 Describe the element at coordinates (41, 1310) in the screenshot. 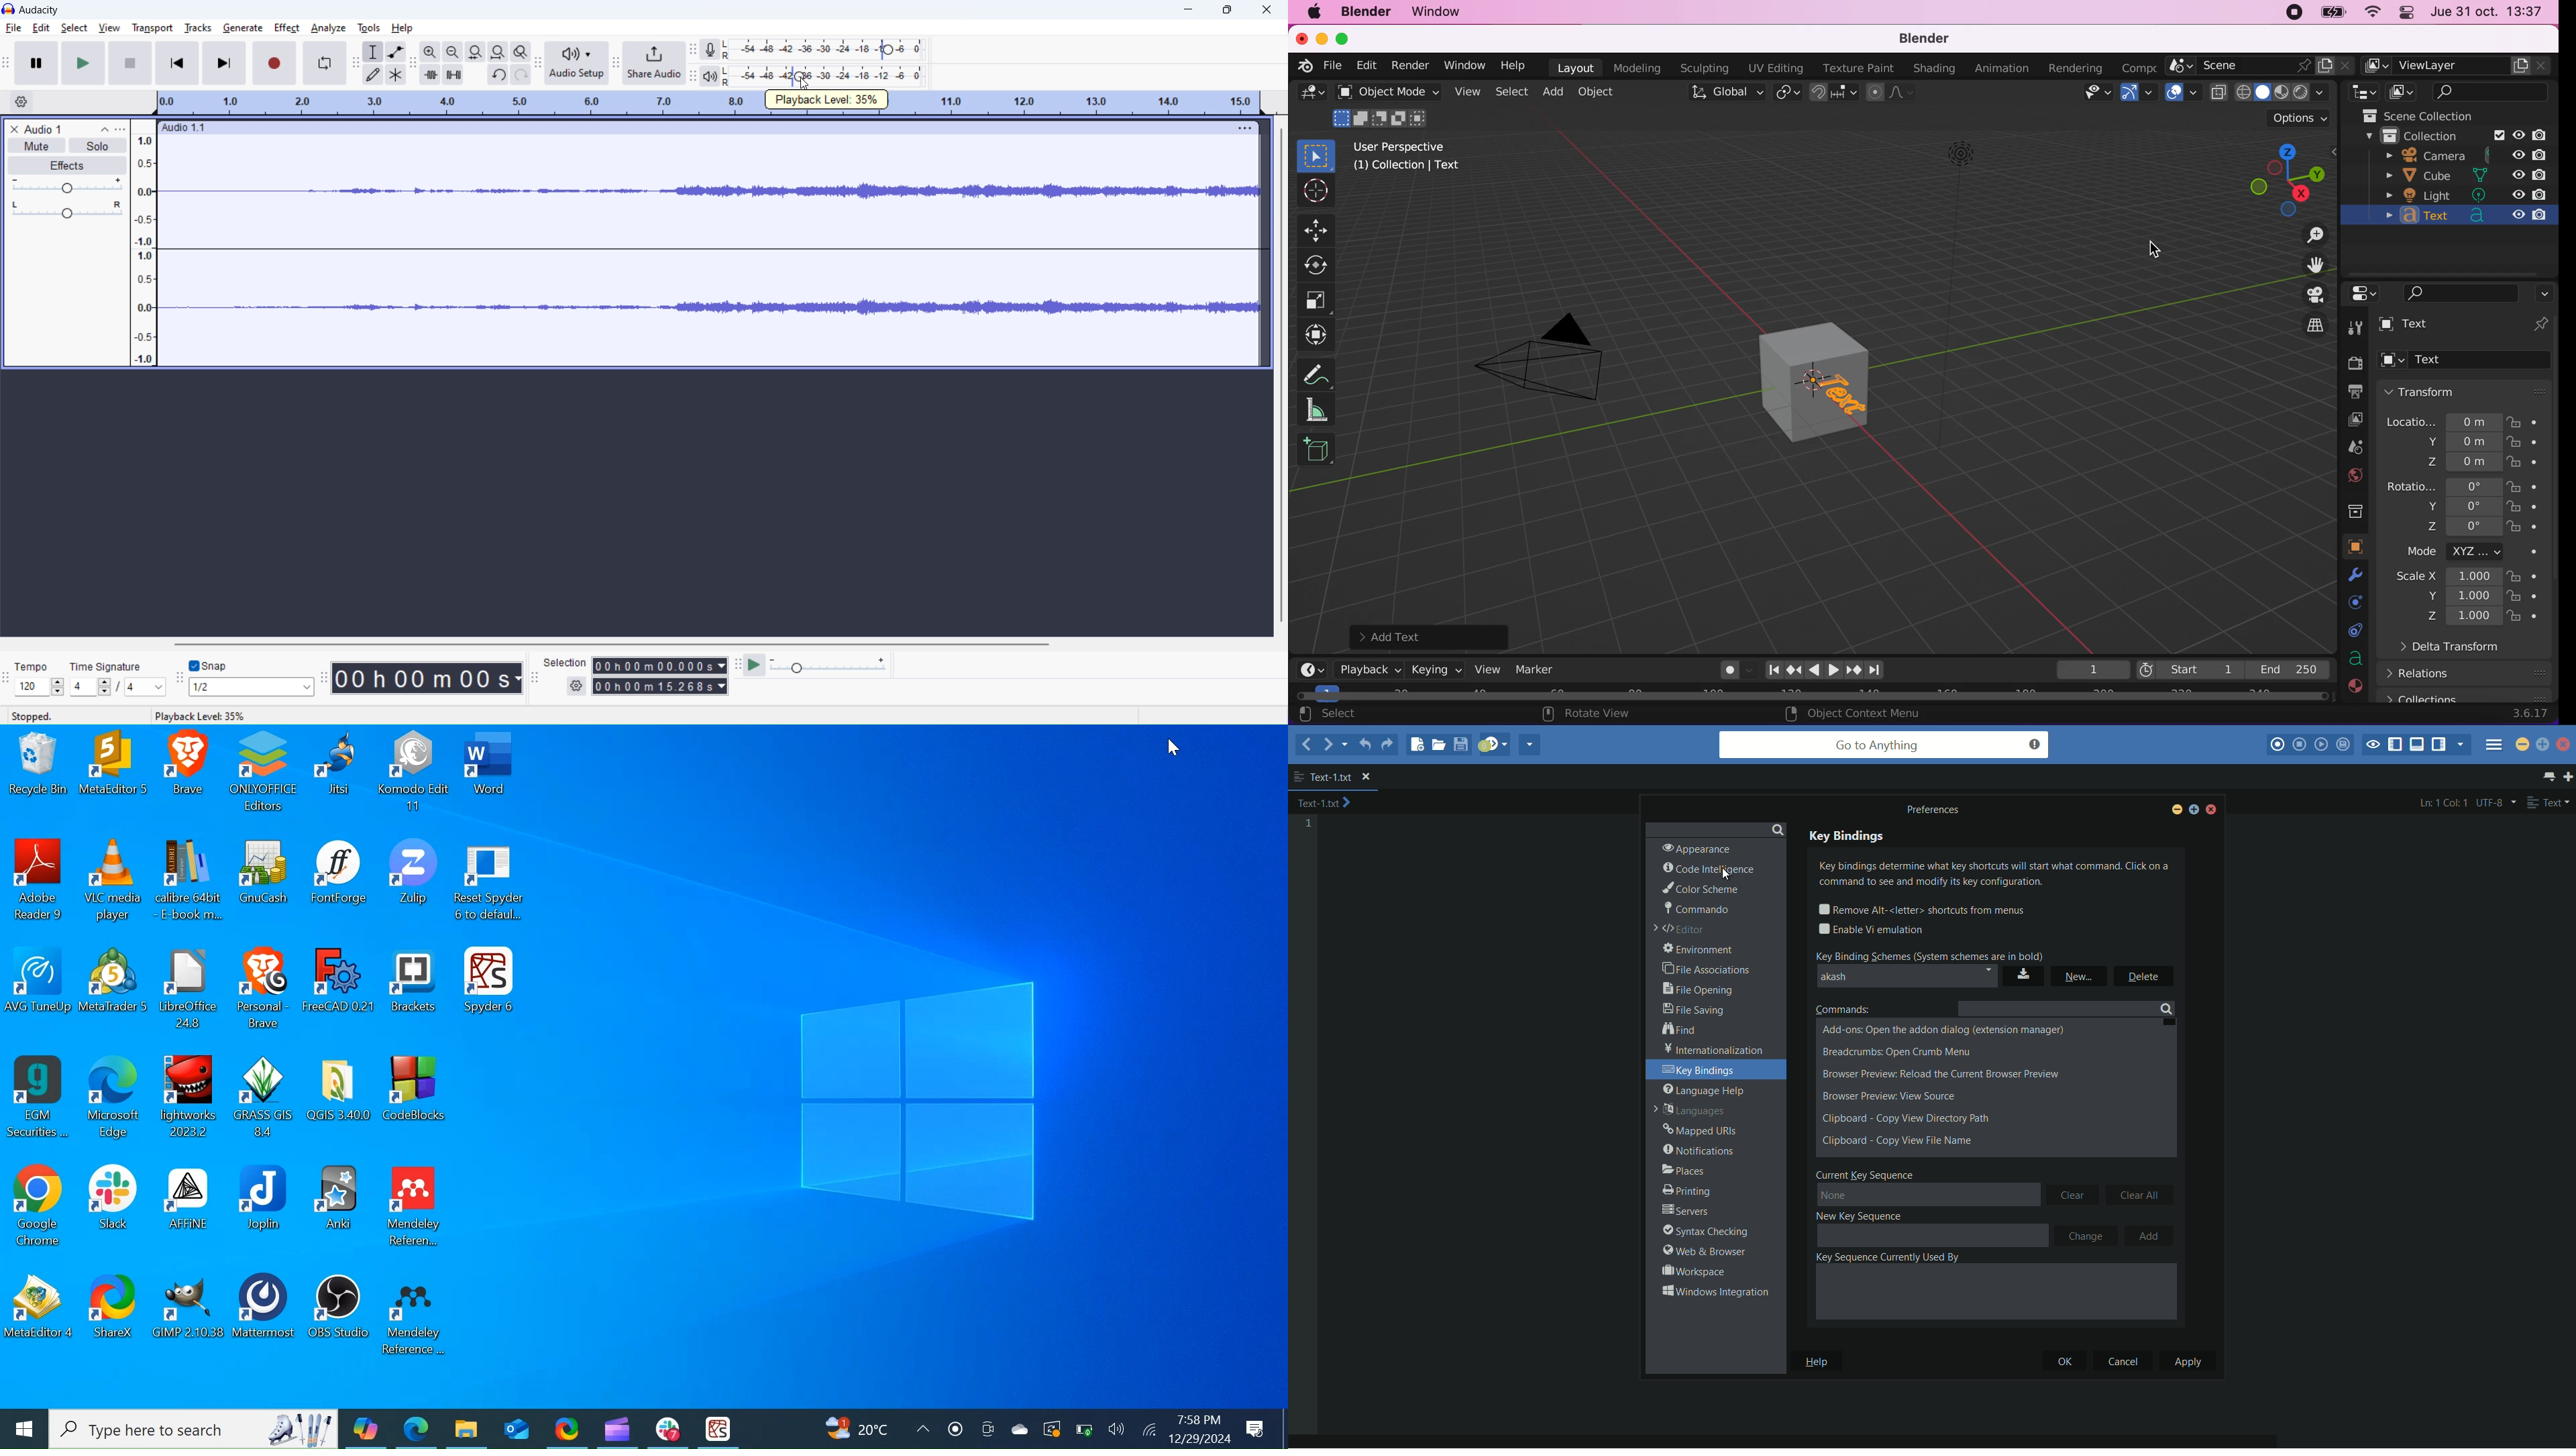

I see `Meta Desktop icon` at that location.